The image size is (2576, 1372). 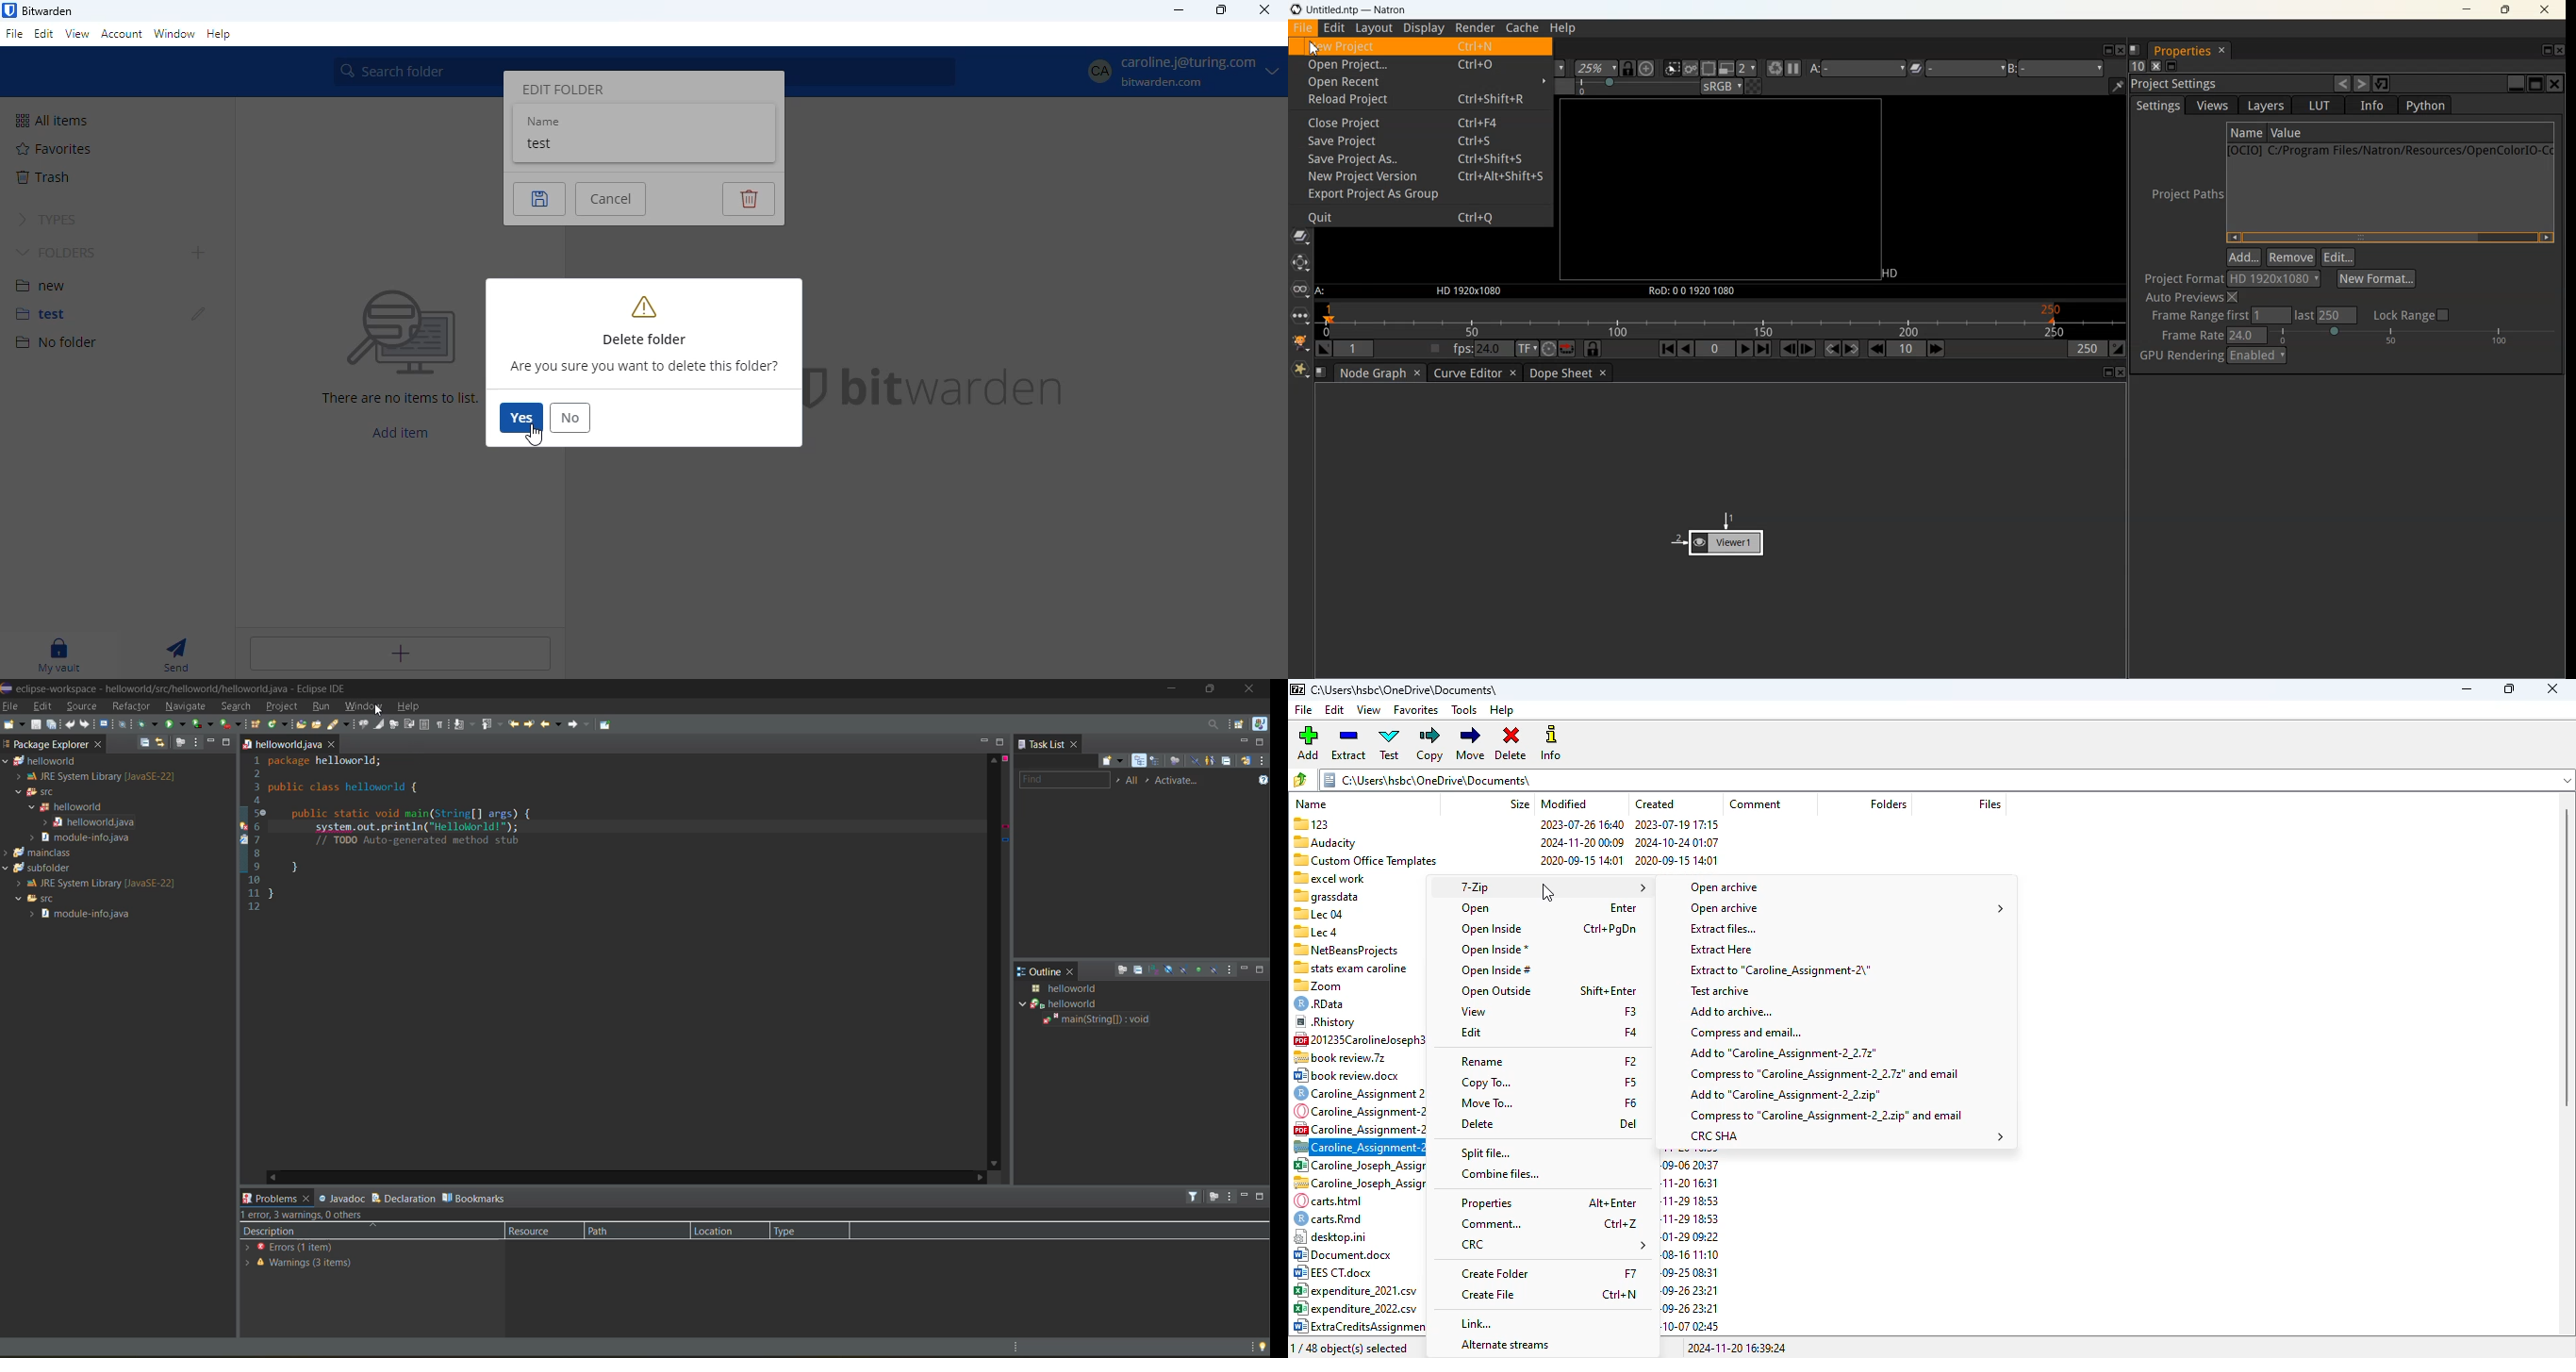 I want to click on warnings 3 items, so click(x=300, y=1265).